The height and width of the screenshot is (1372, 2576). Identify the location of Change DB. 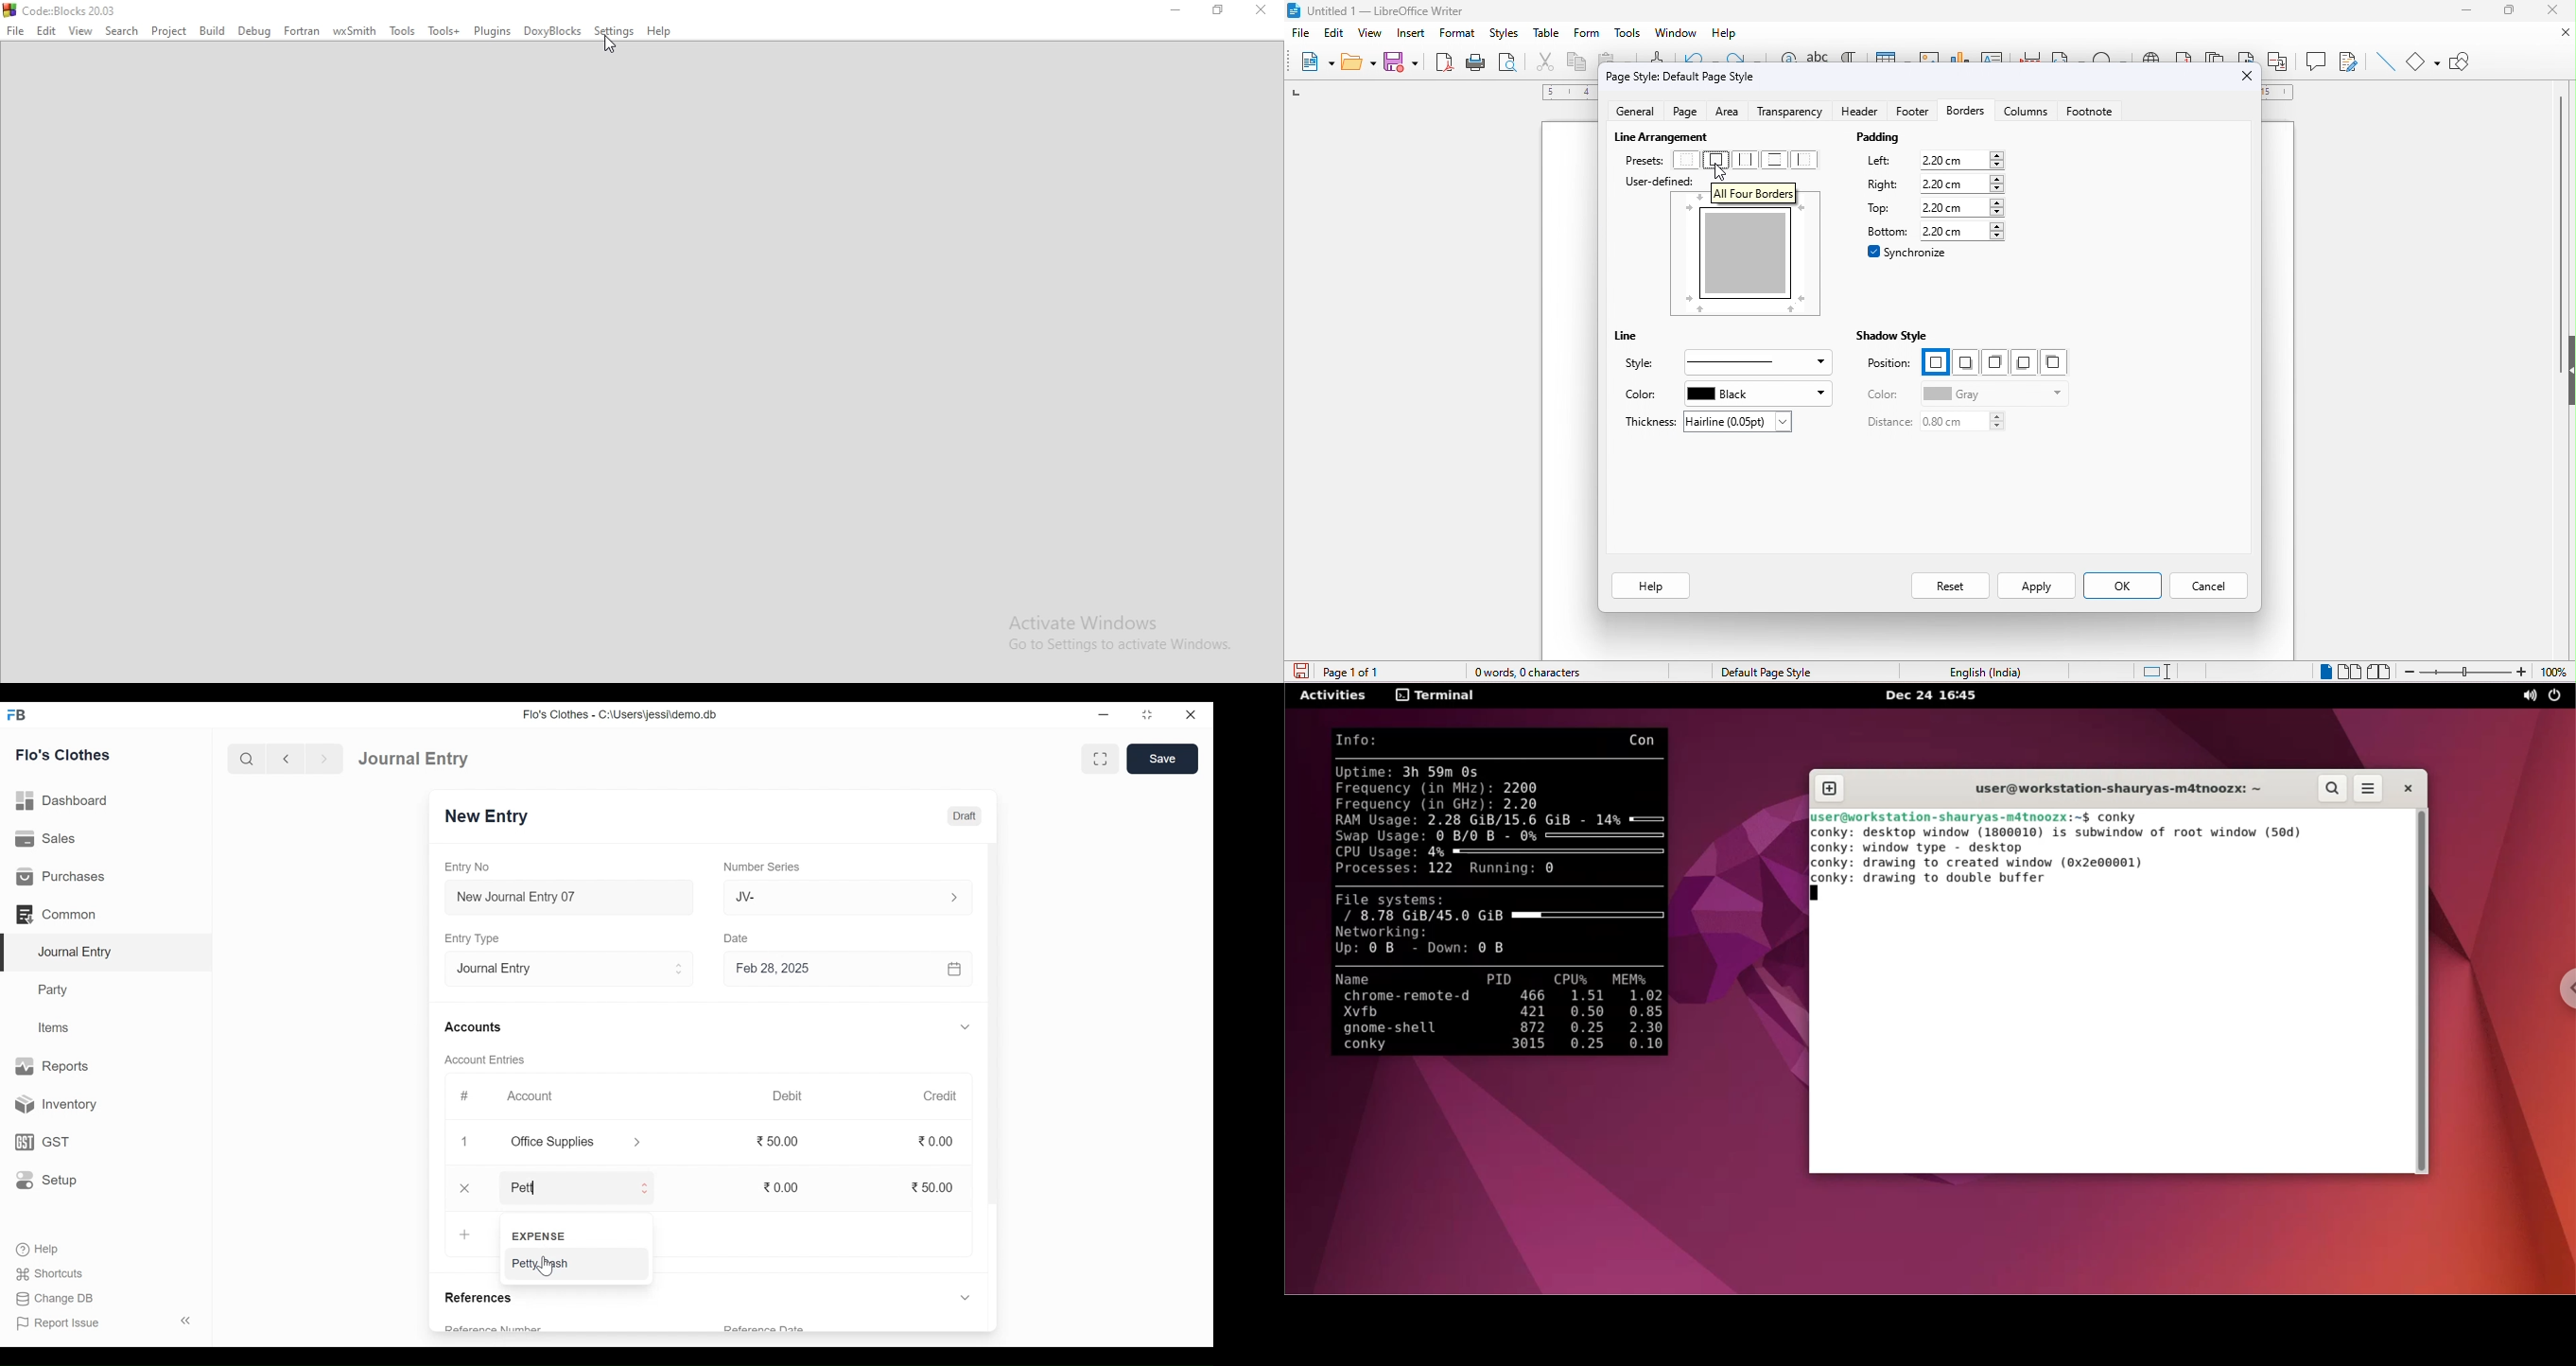
(54, 1297).